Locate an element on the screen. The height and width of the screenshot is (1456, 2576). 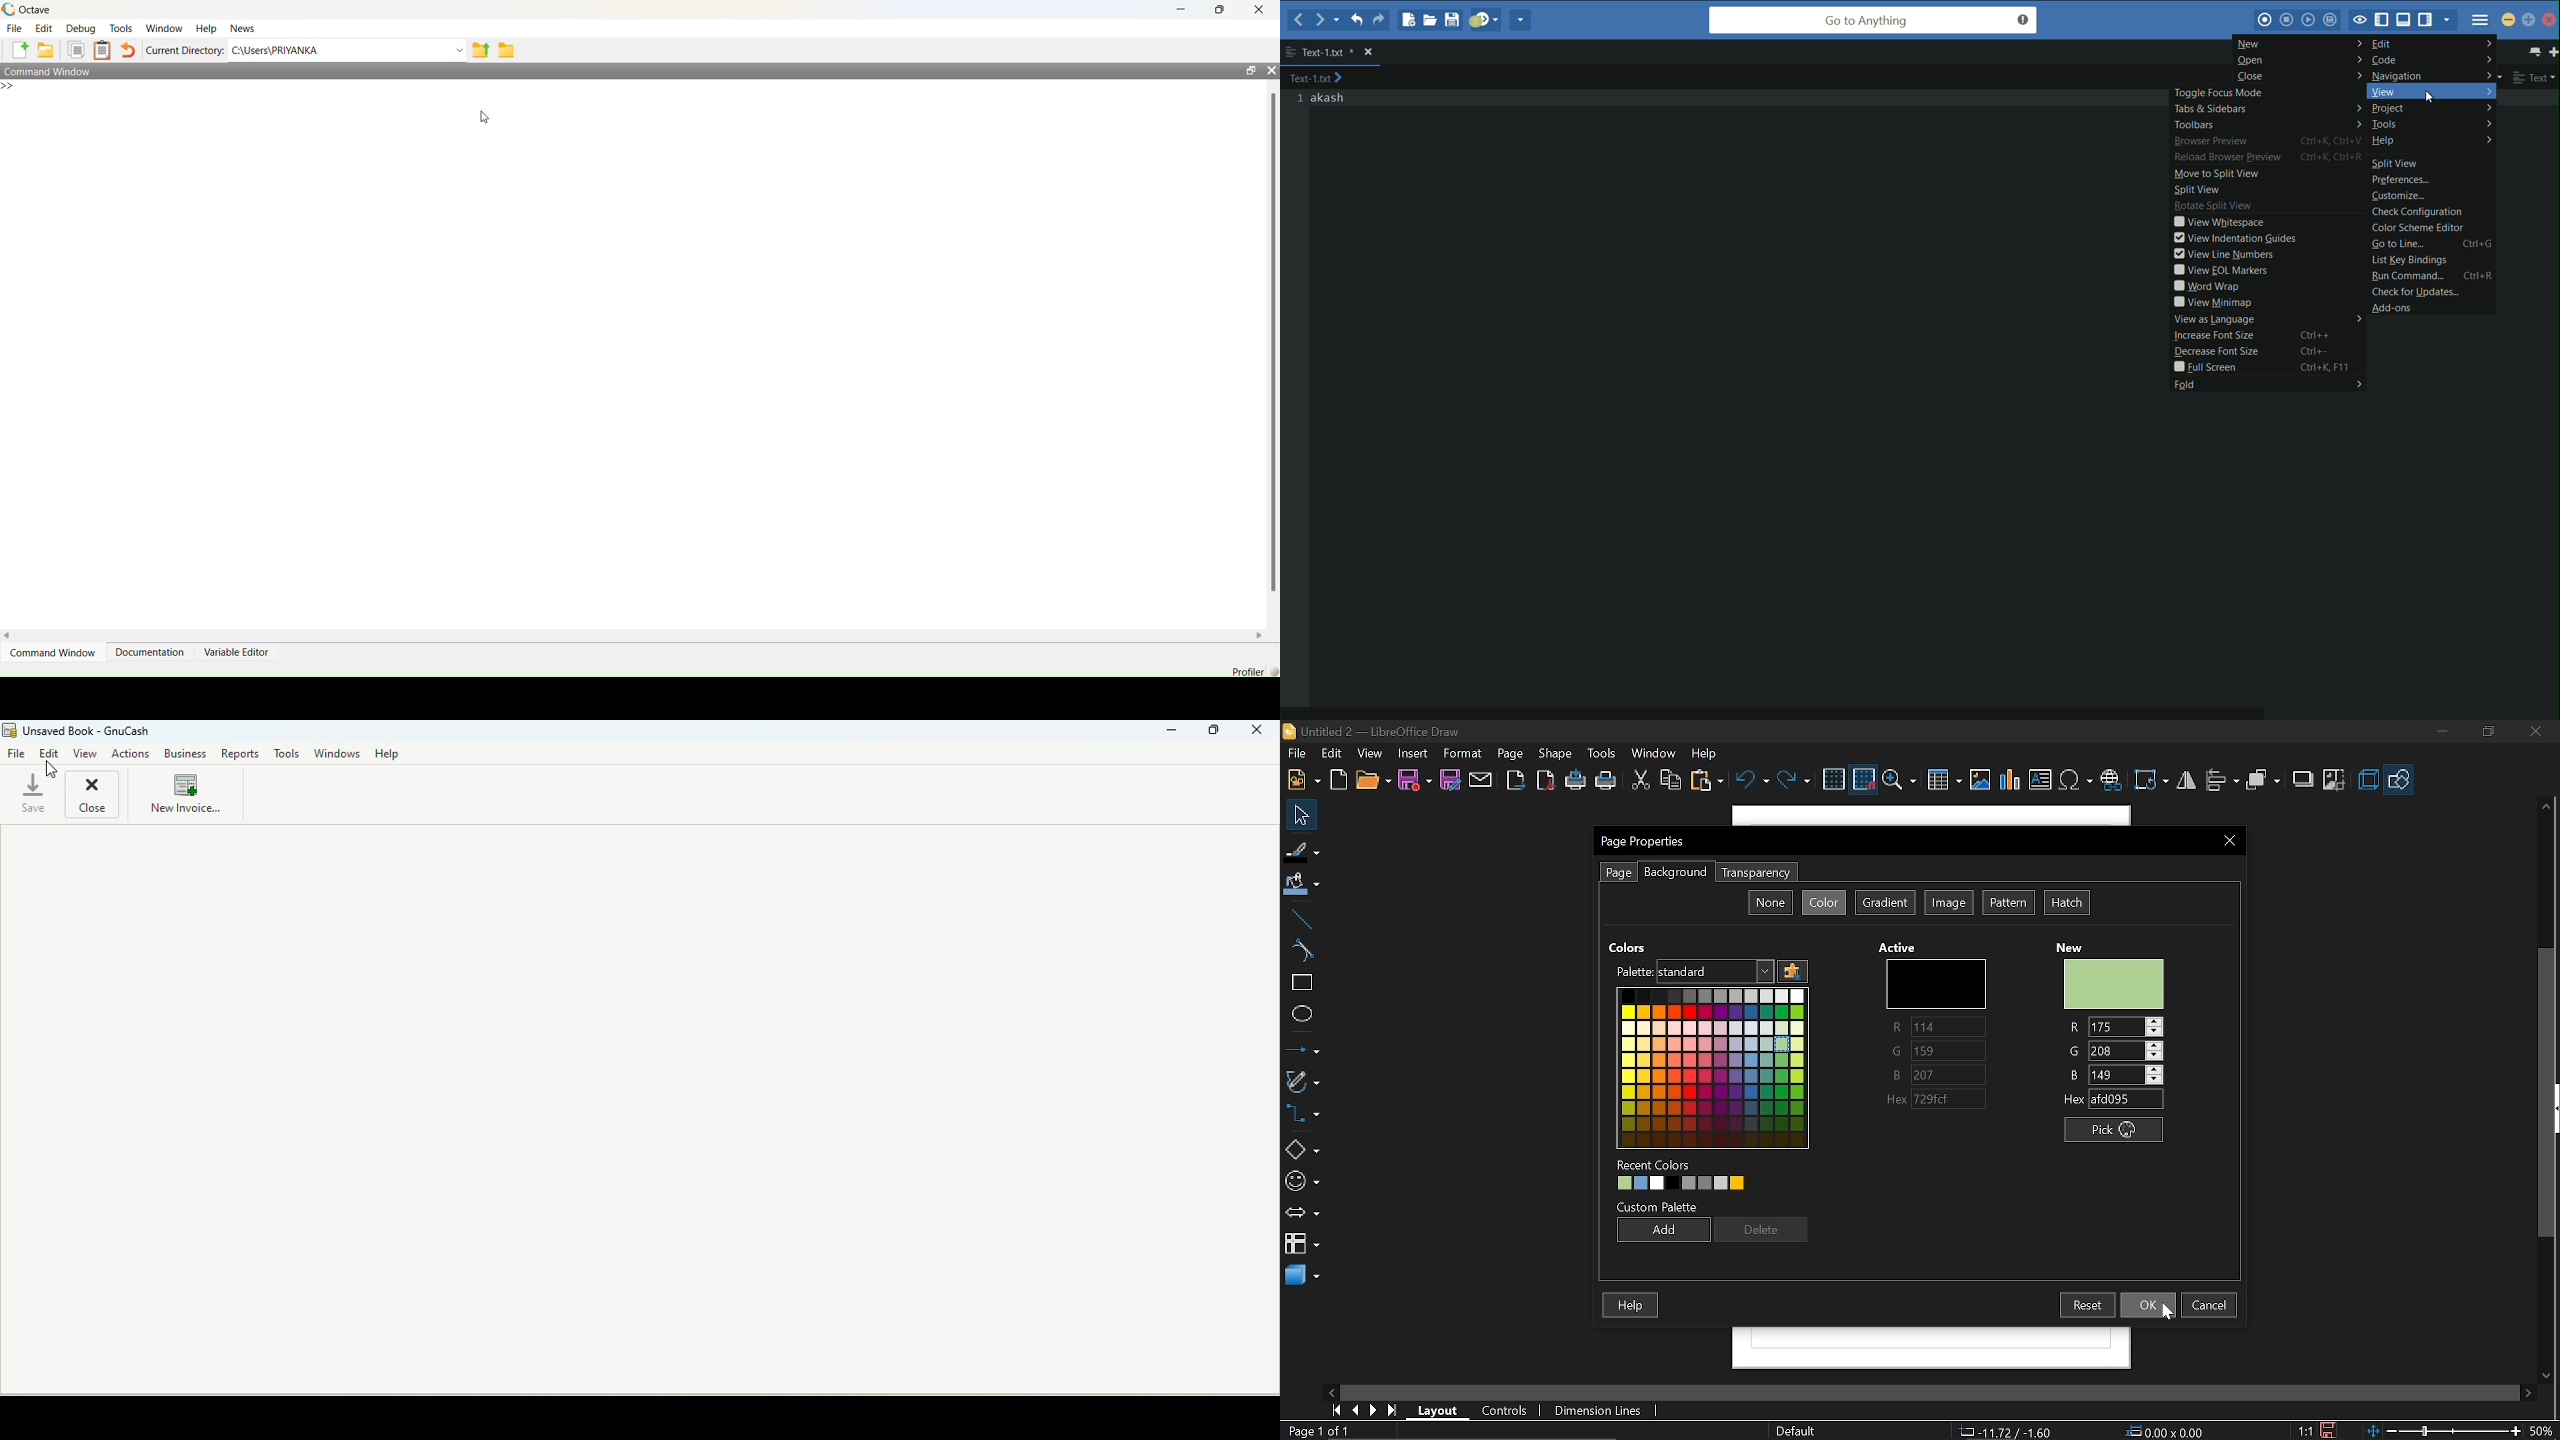
grid is located at coordinates (1834, 779).